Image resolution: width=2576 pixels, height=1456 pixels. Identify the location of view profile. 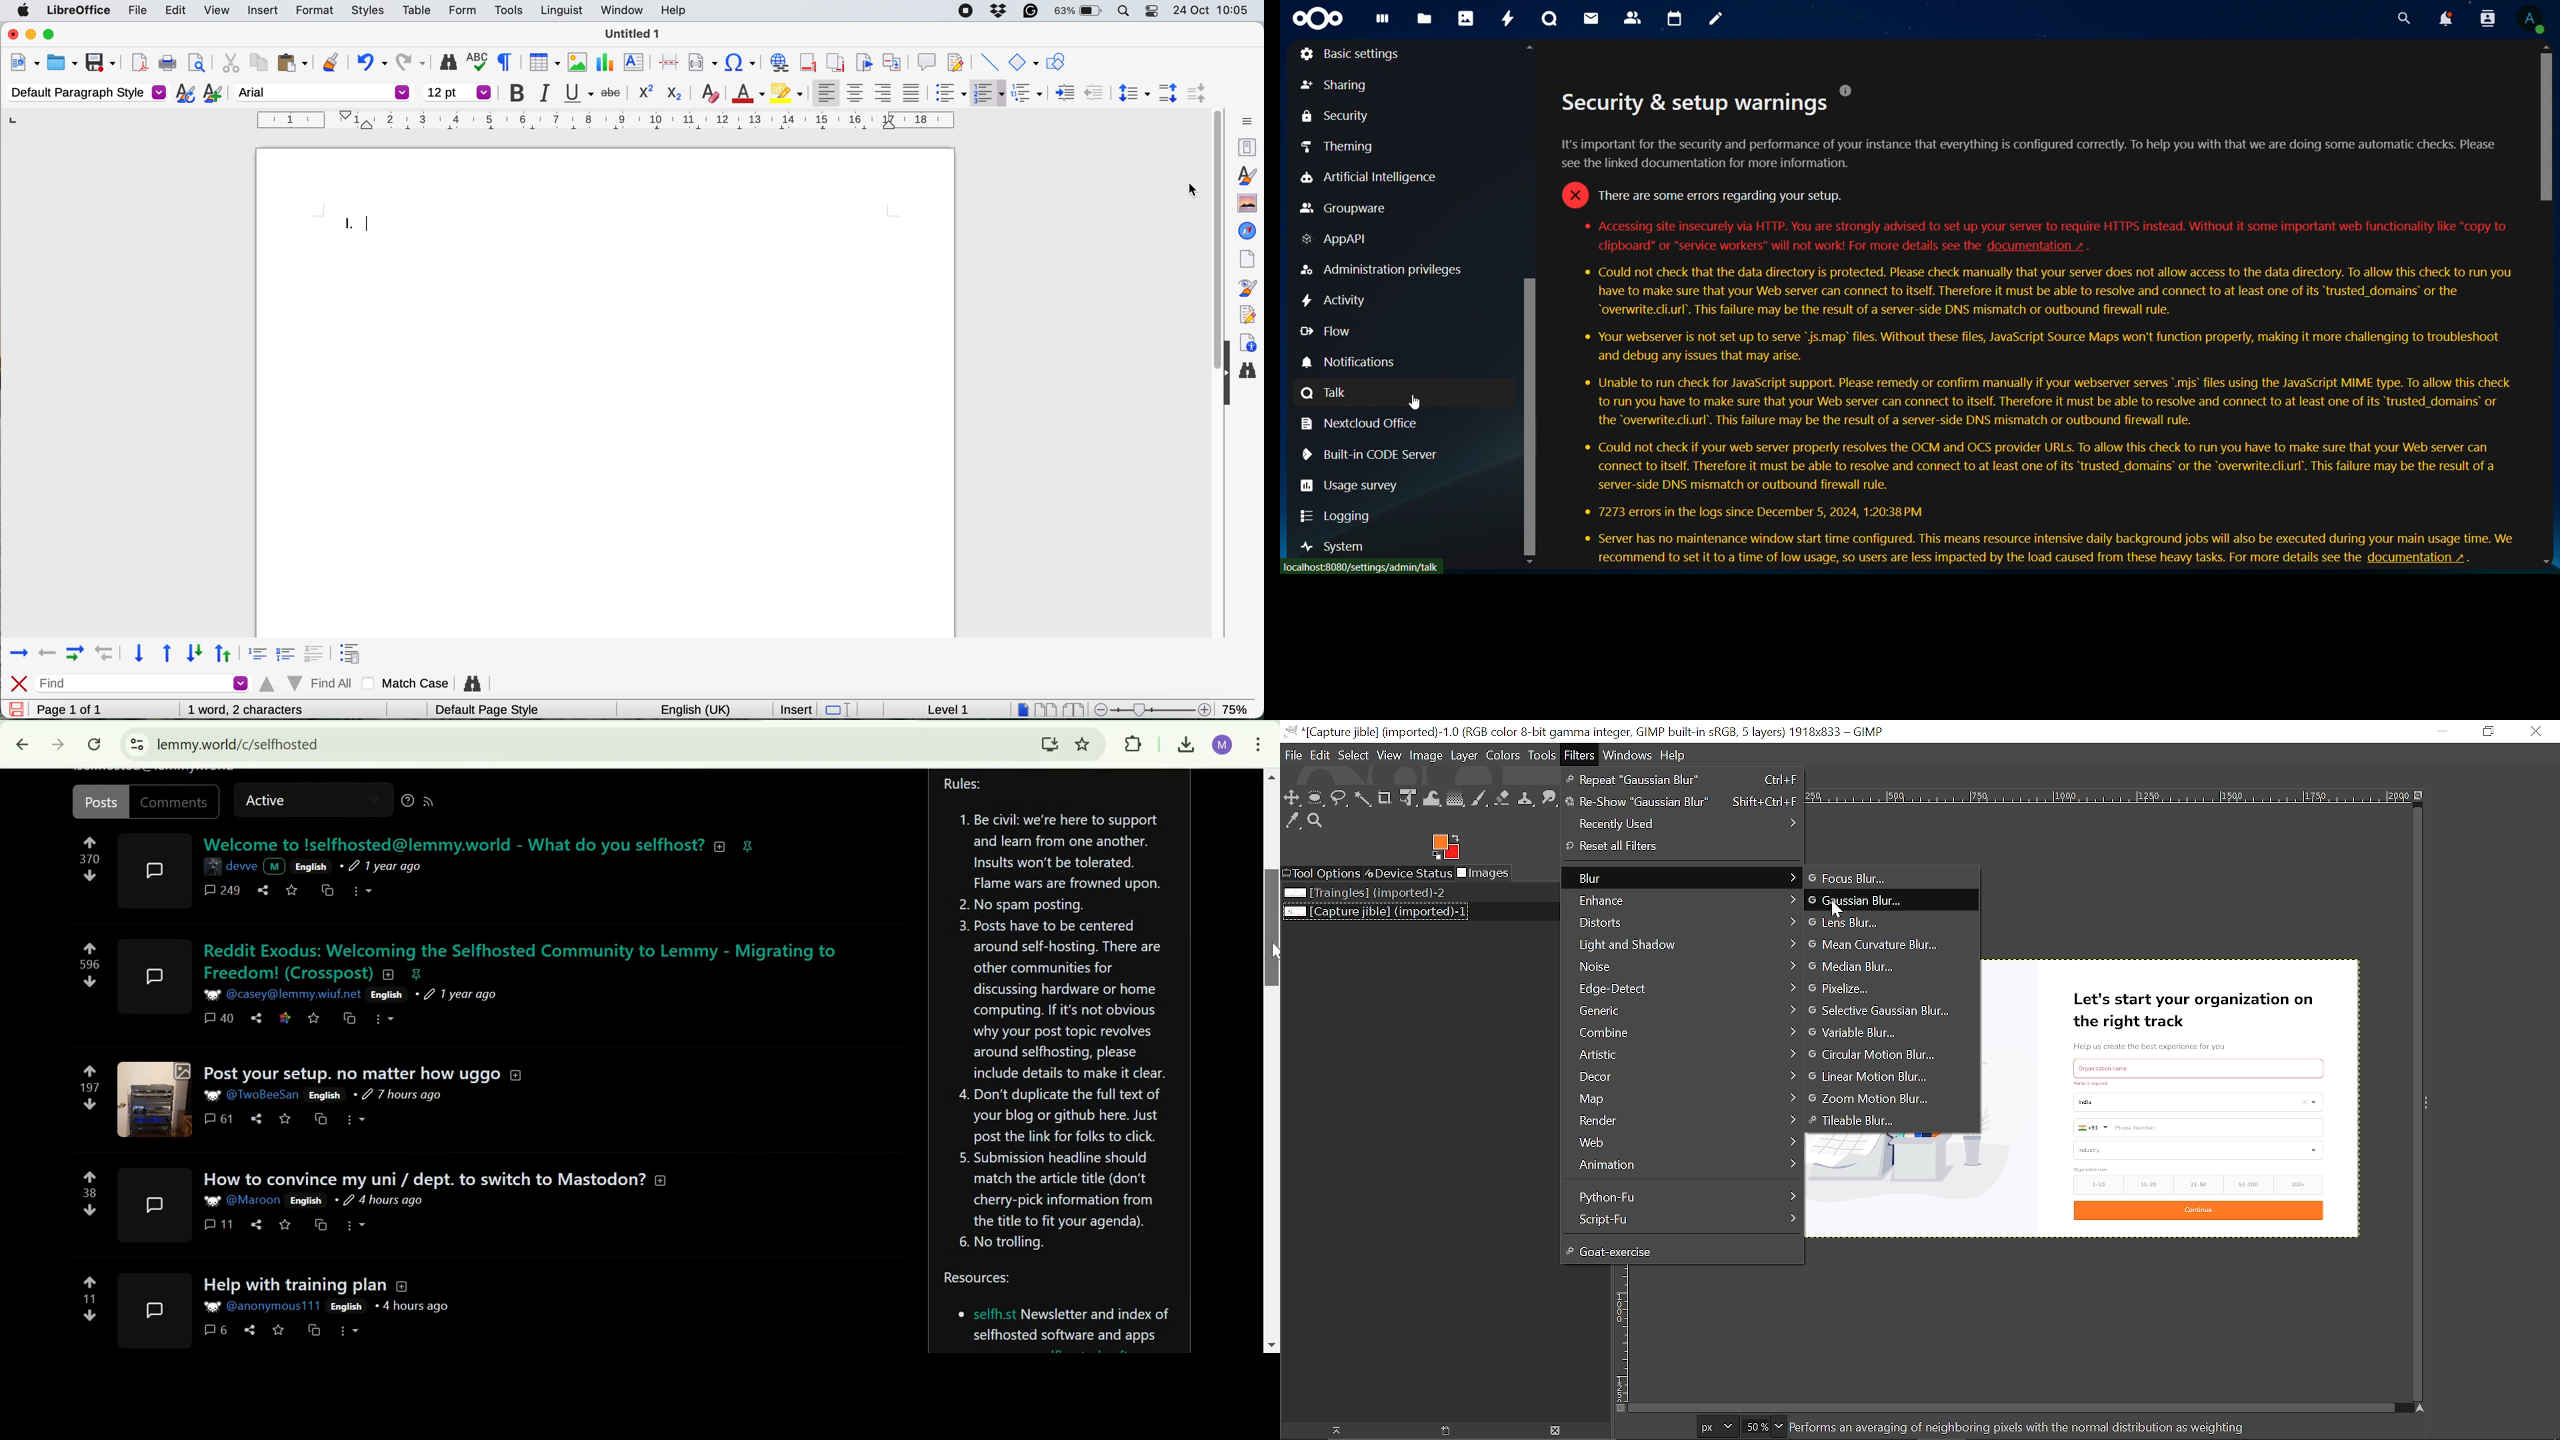
(2532, 20).